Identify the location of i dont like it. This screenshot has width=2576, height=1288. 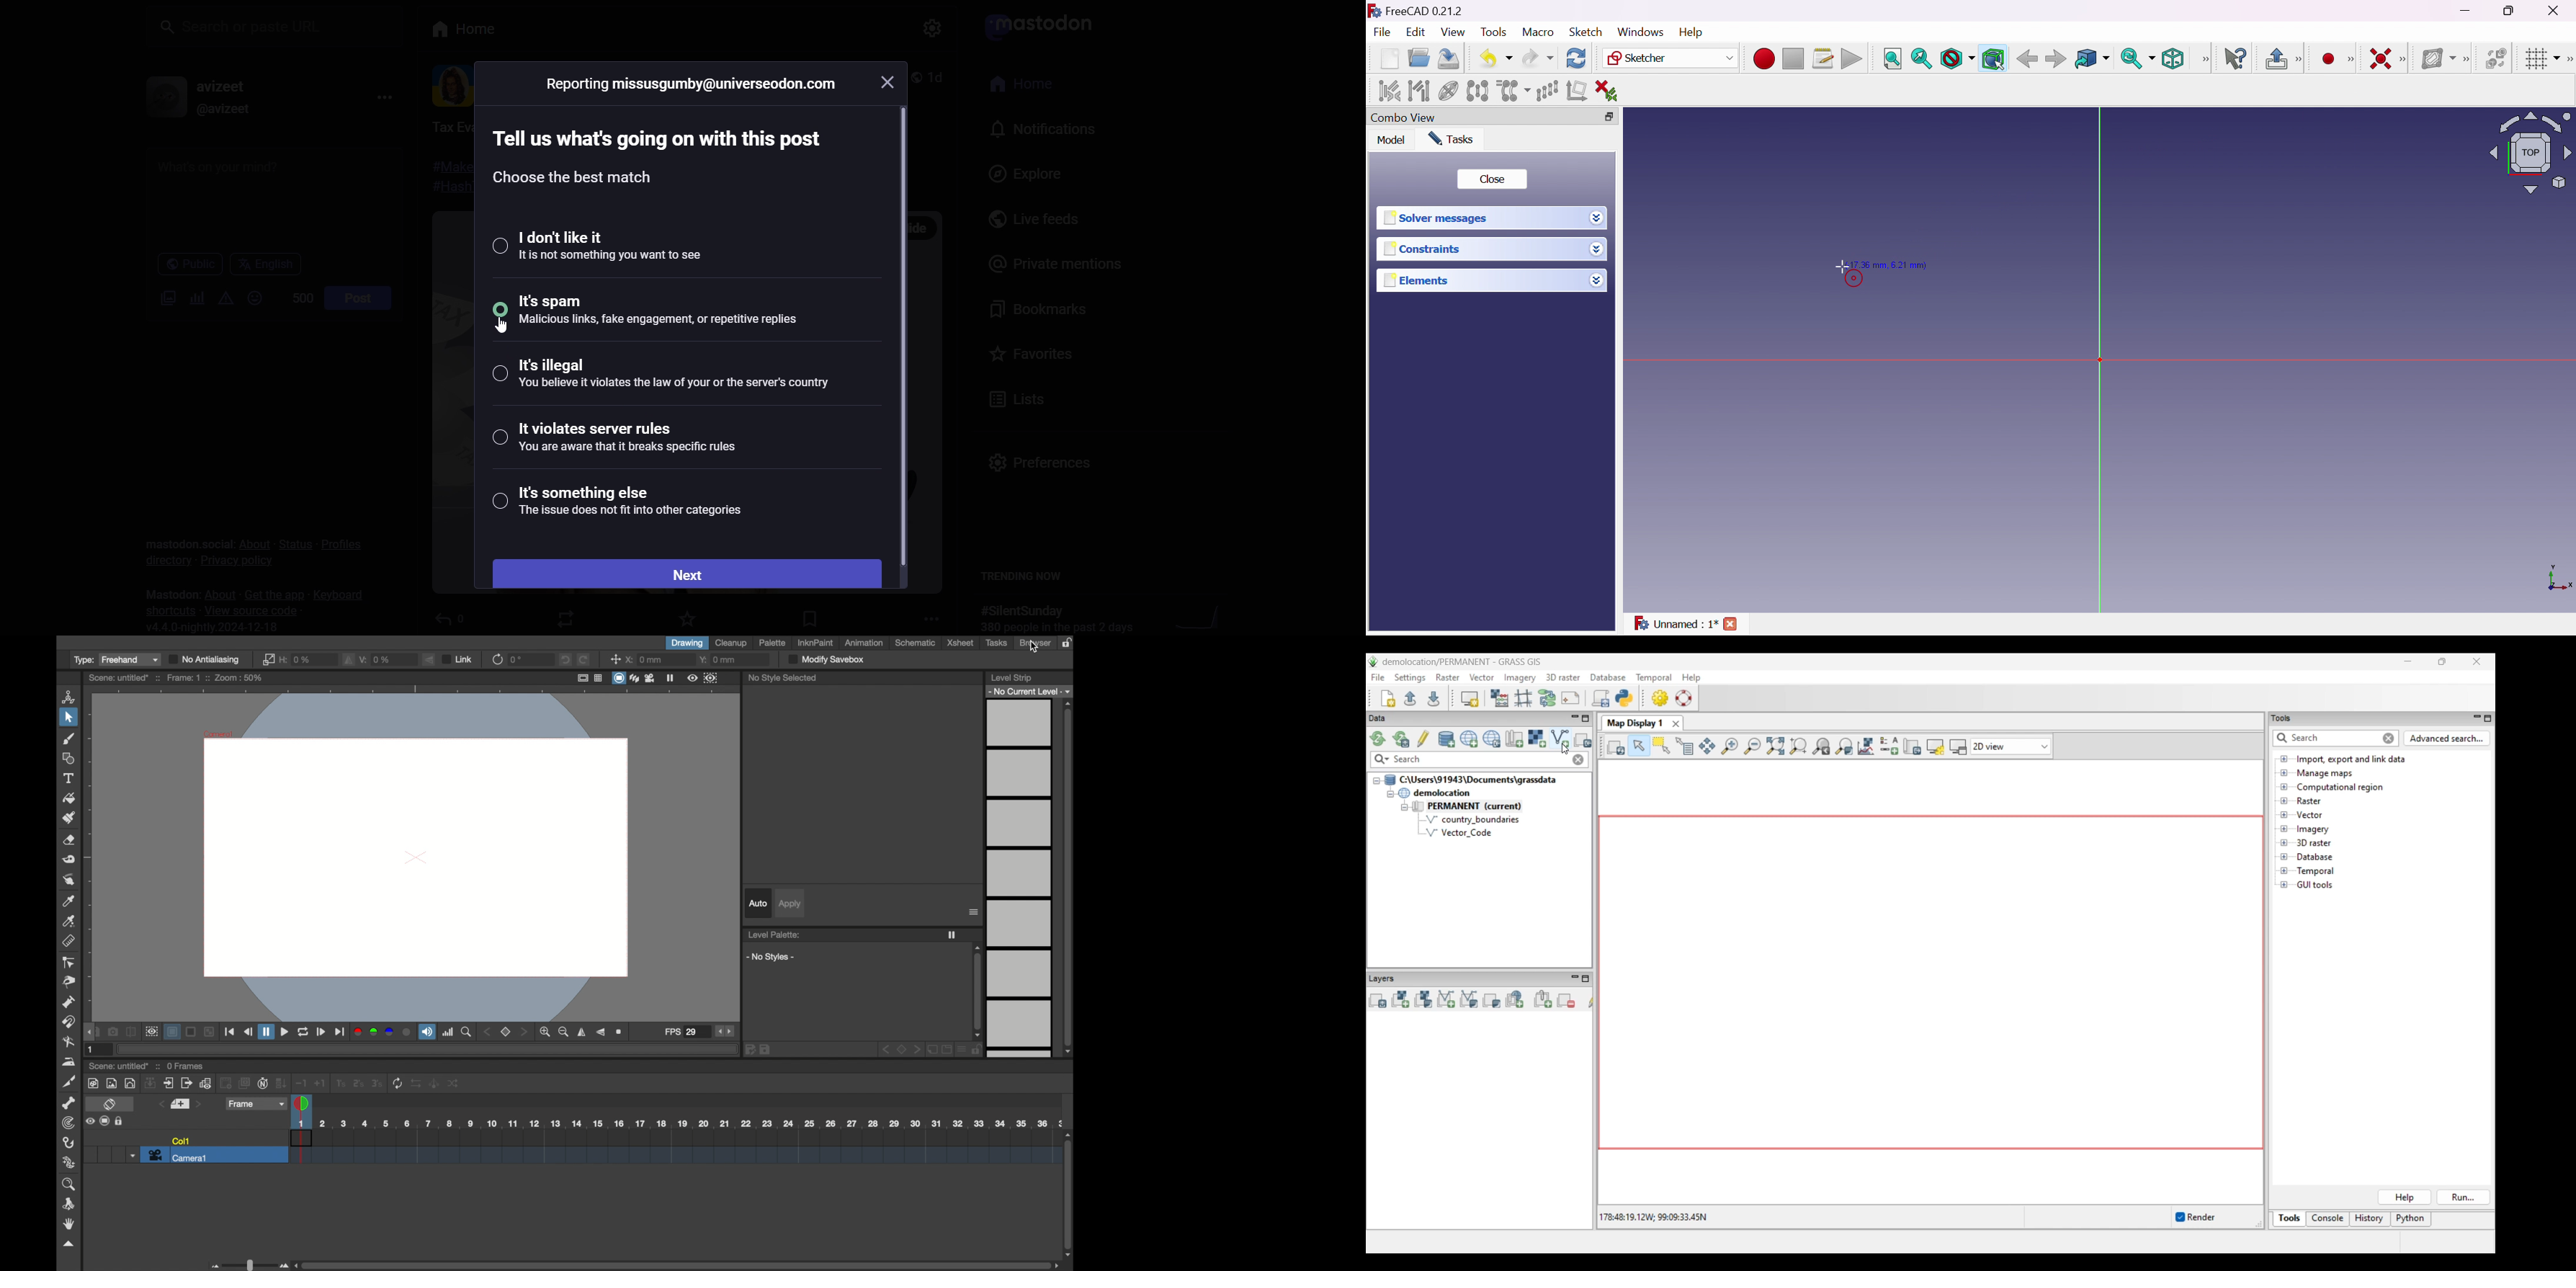
(612, 244).